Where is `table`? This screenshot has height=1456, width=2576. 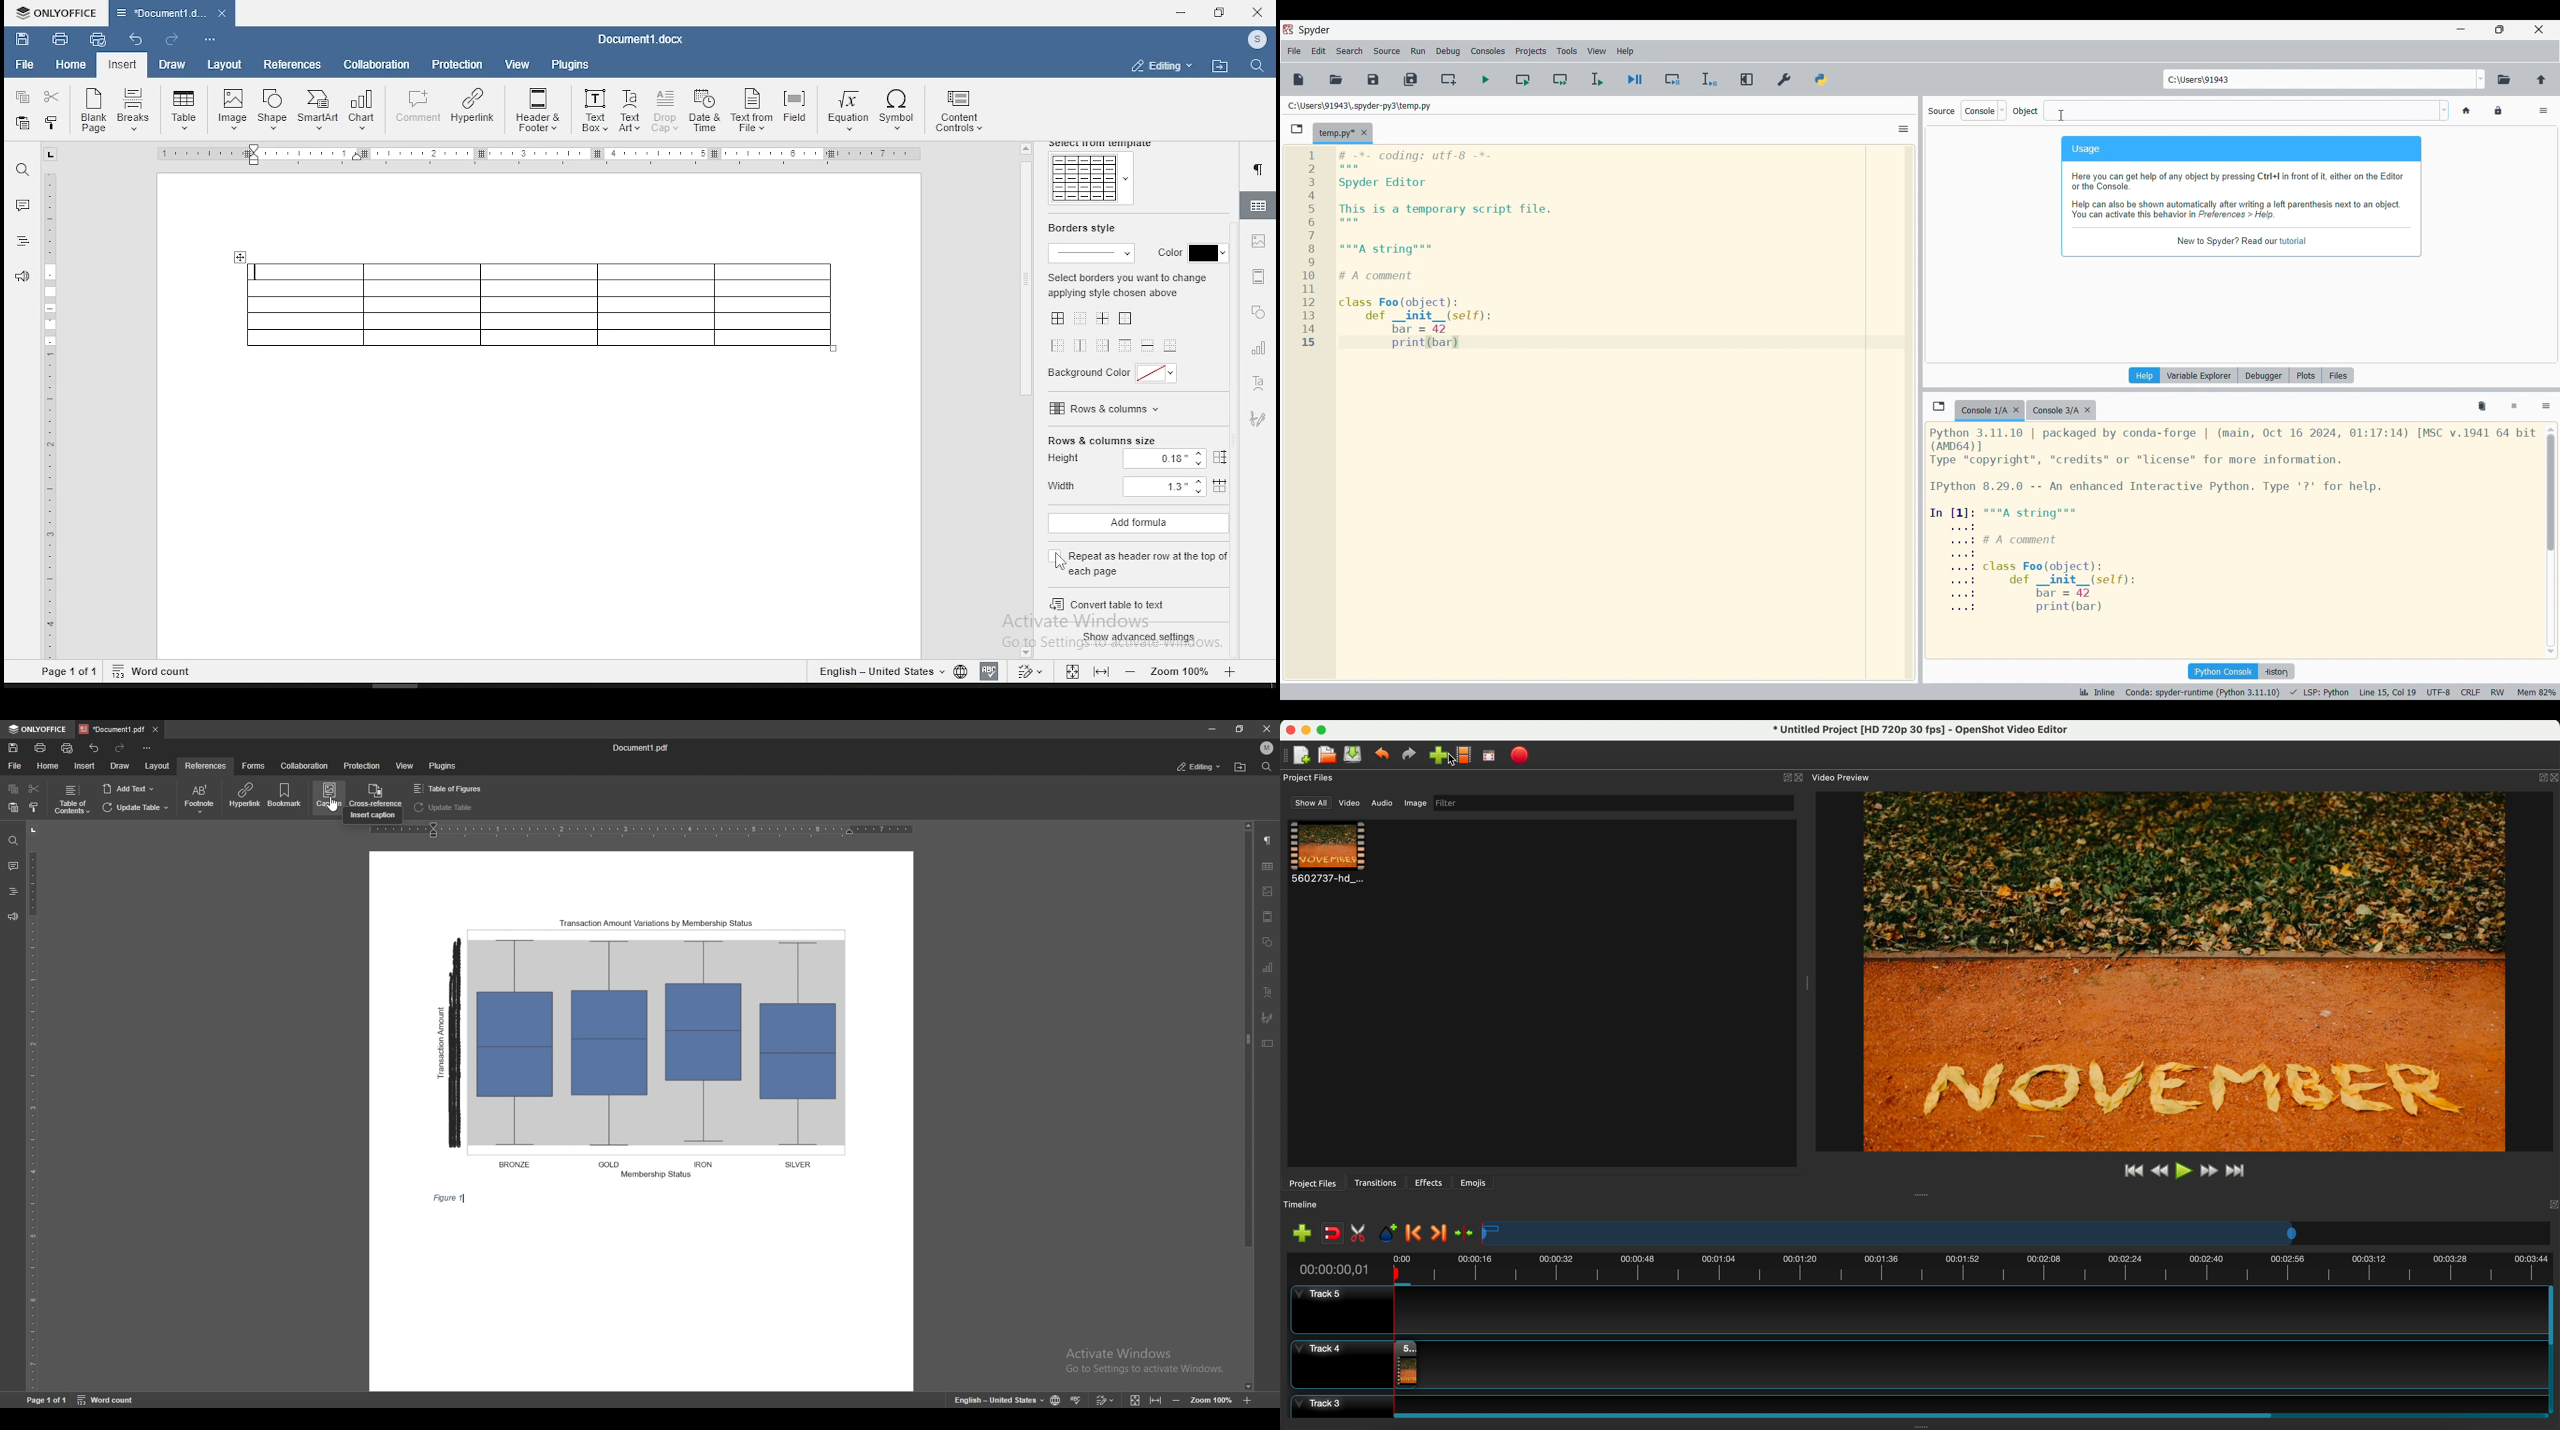
table is located at coordinates (1268, 866).